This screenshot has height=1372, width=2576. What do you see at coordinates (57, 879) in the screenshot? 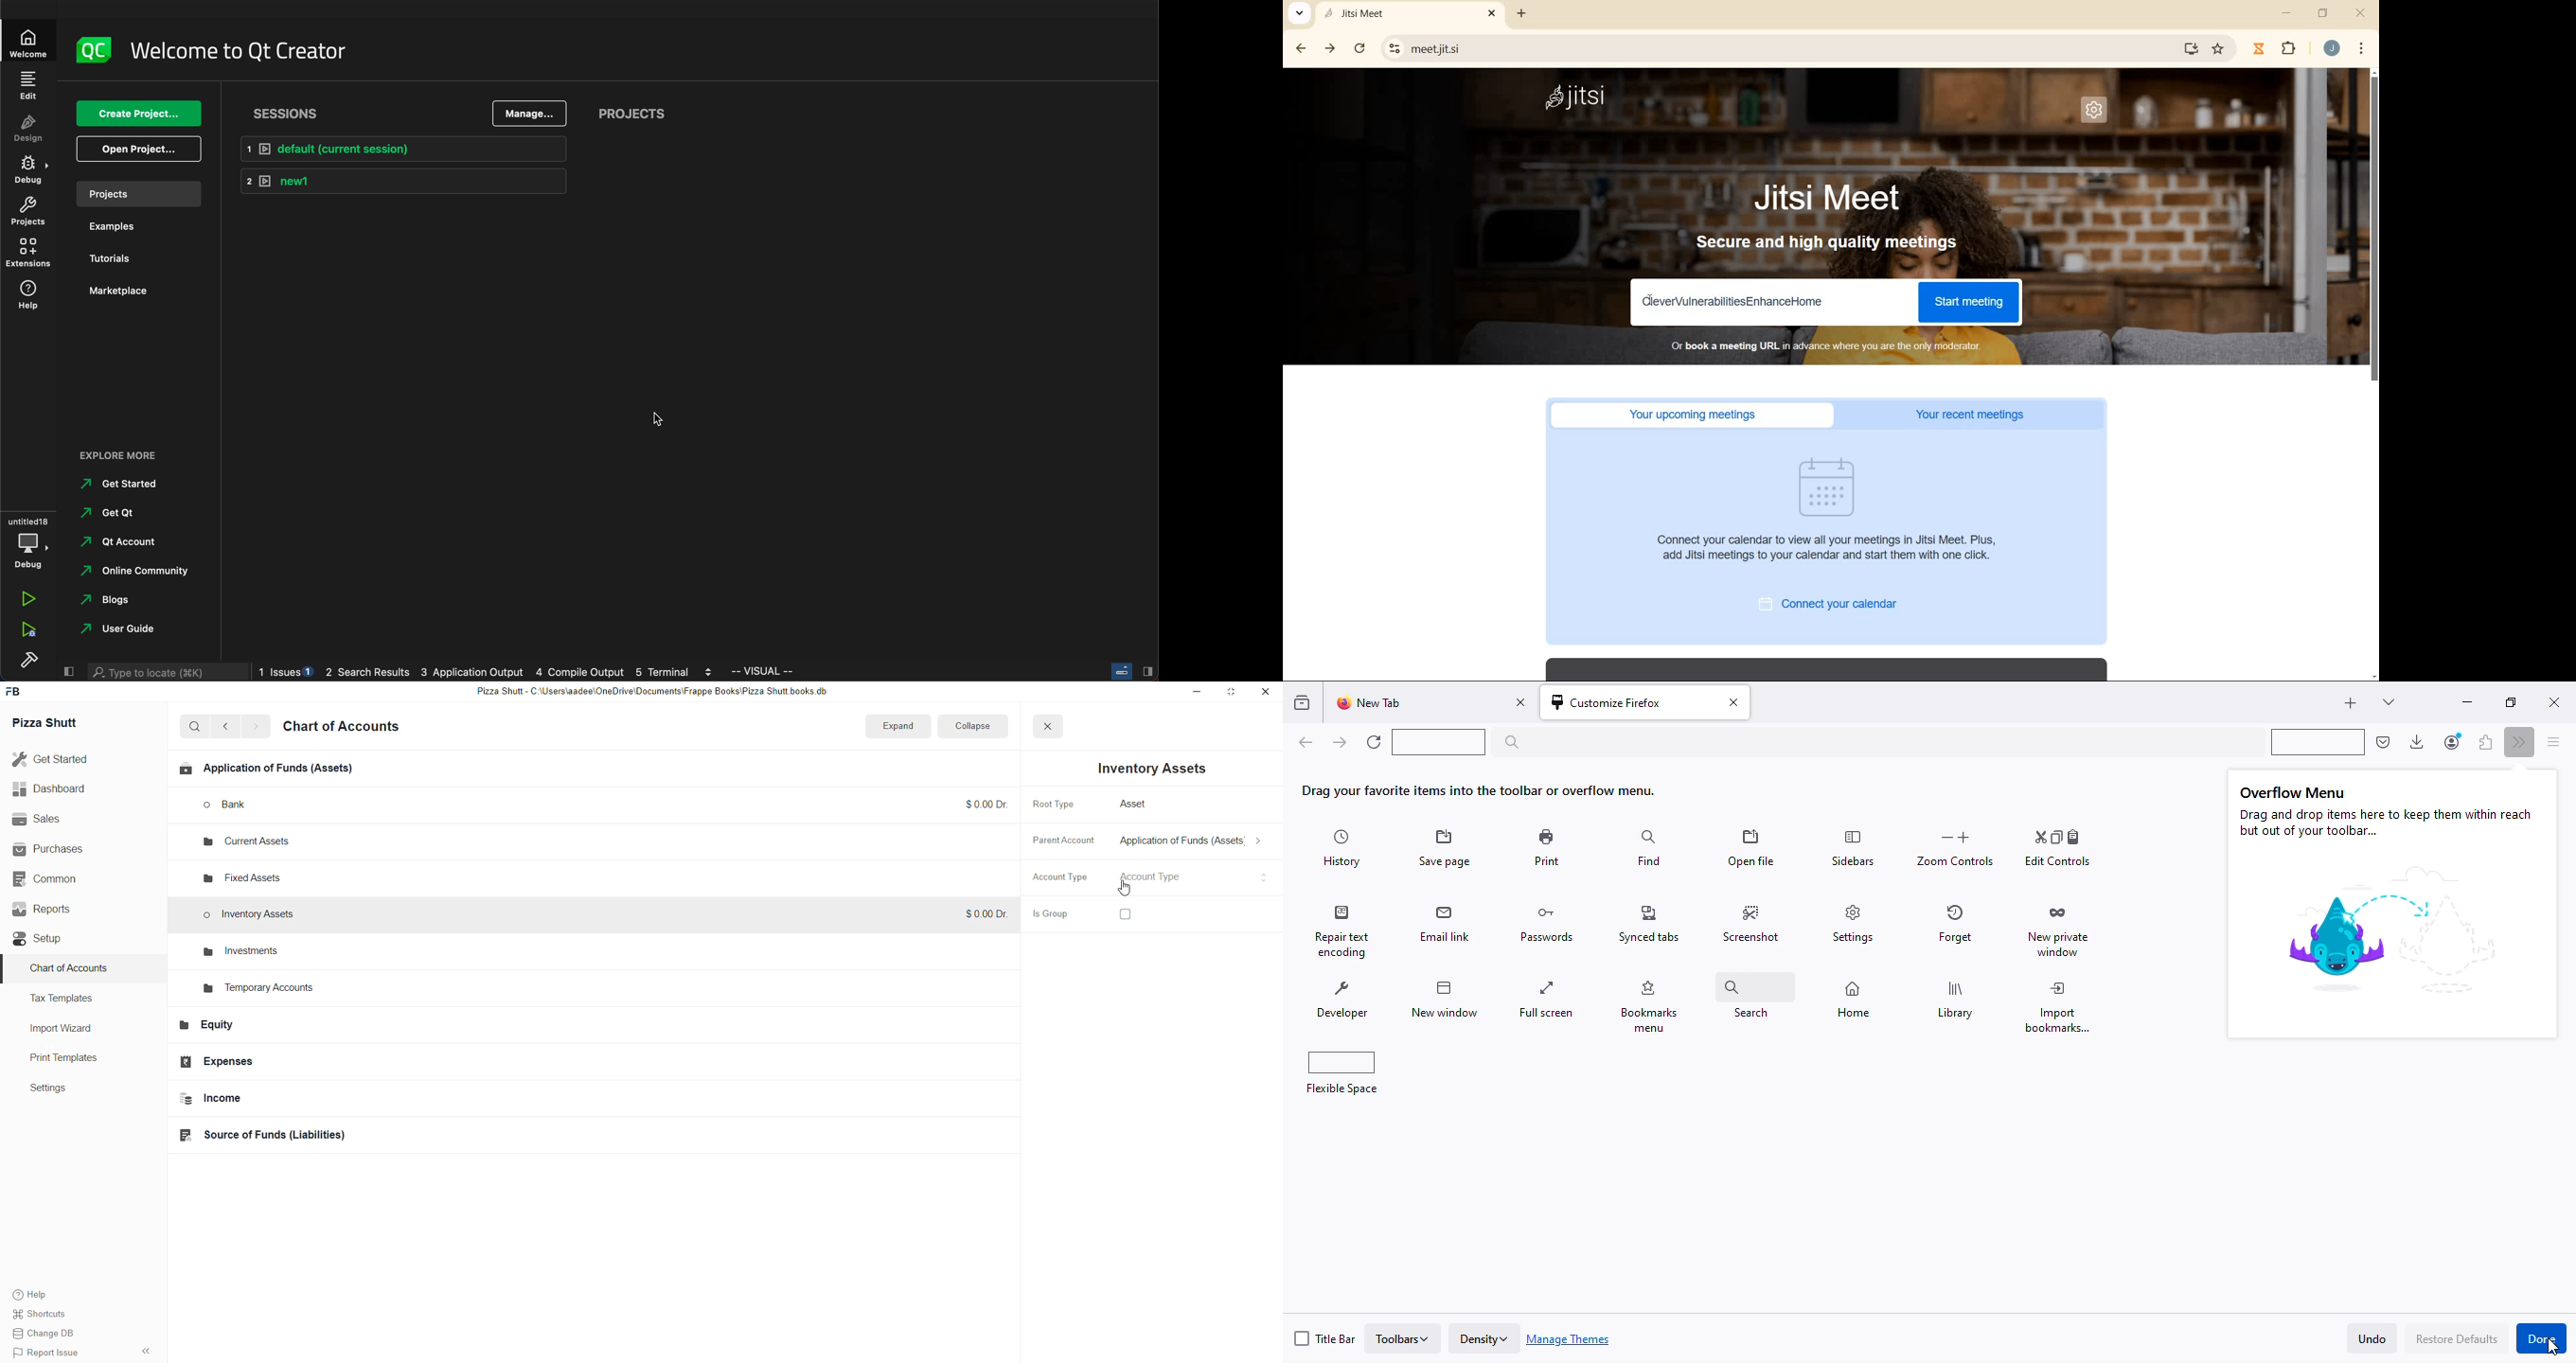
I see `Common ` at bounding box center [57, 879].